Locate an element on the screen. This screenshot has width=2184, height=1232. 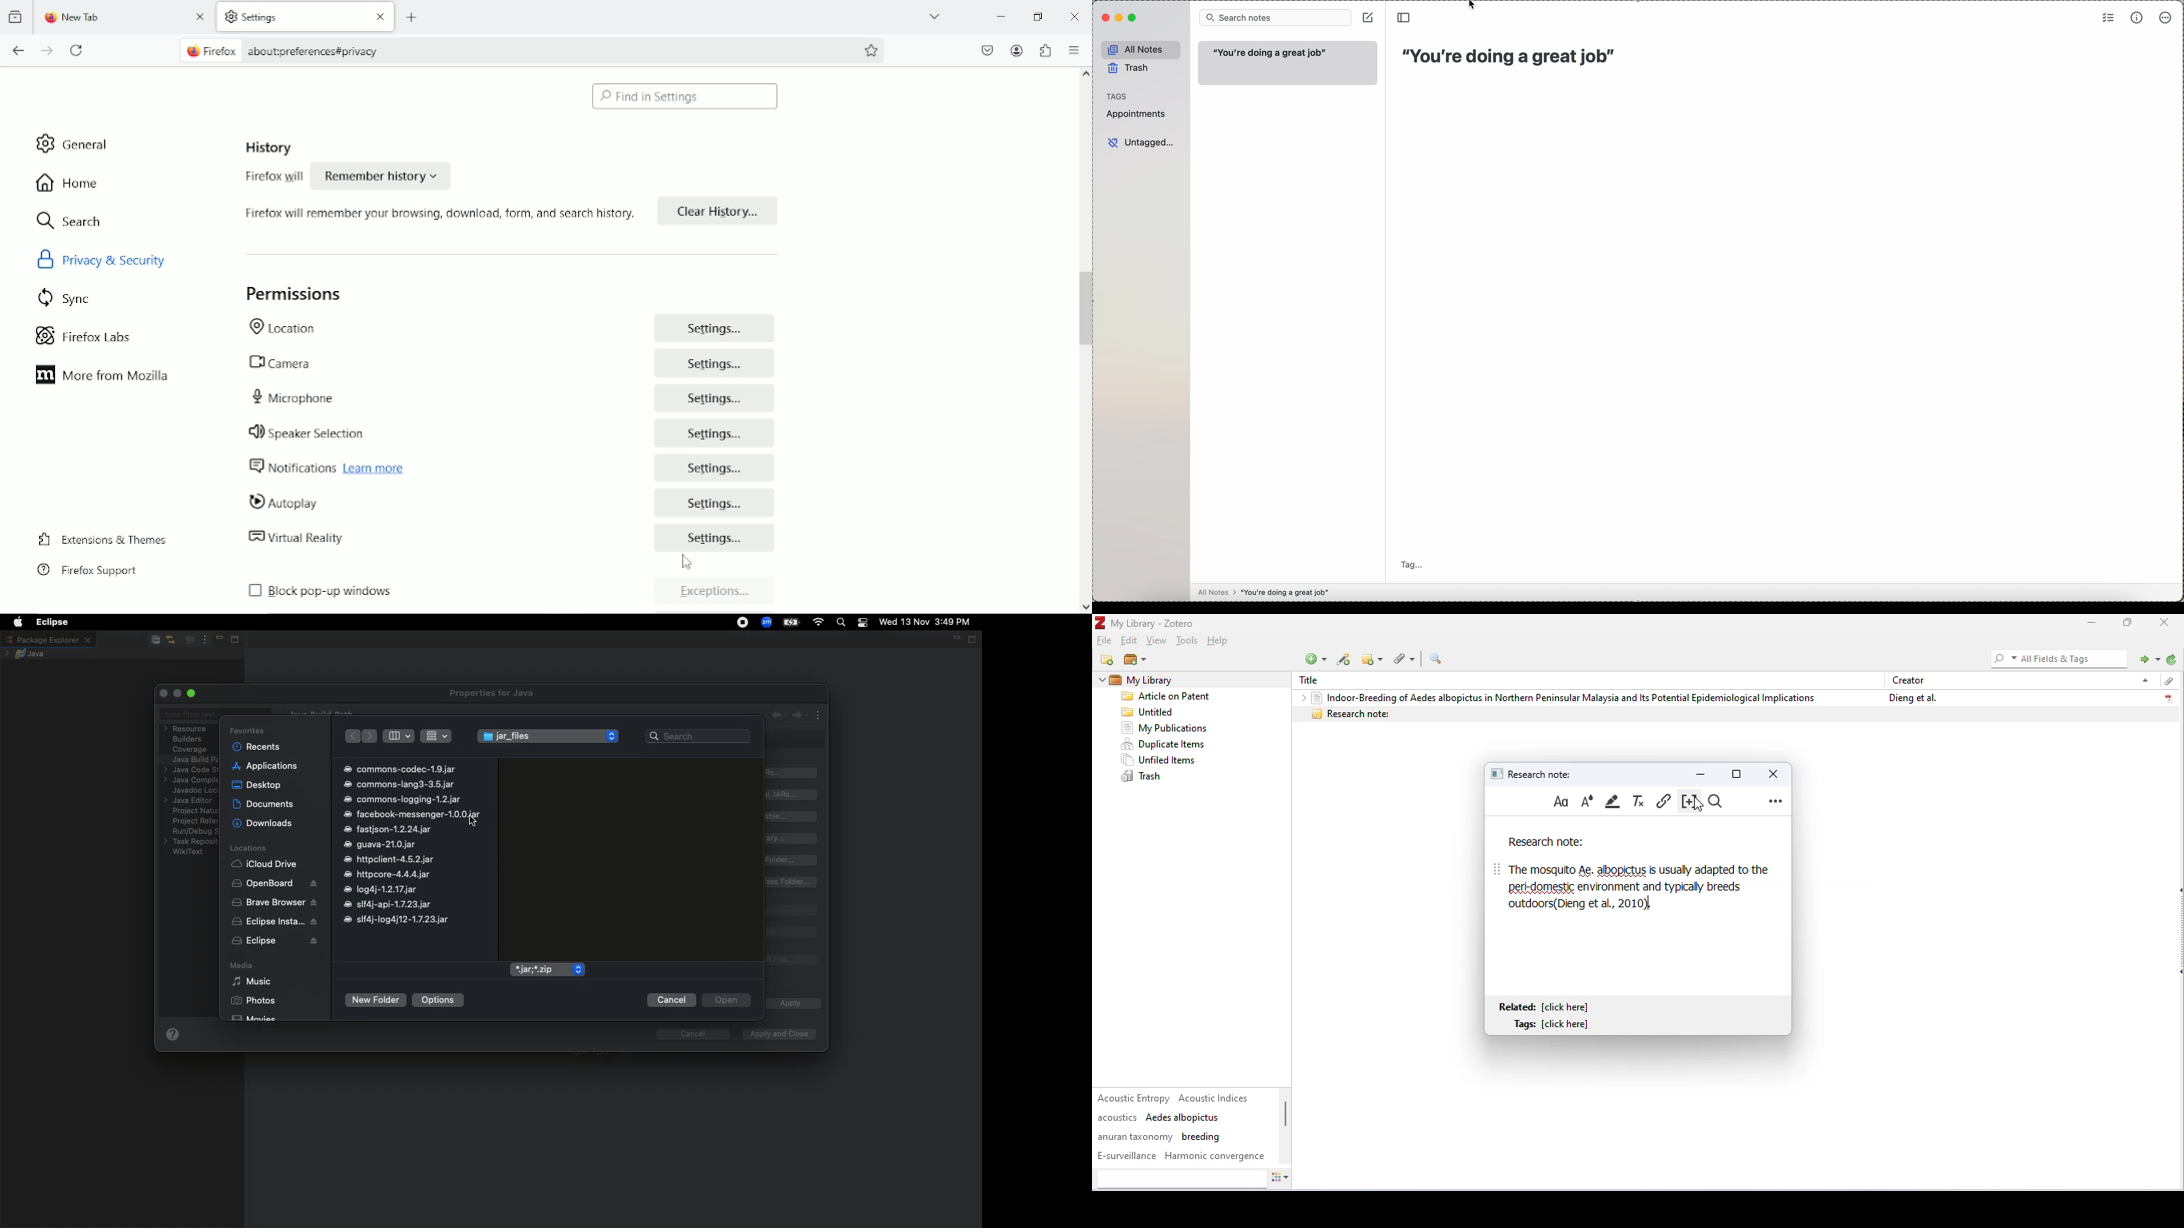
toggle sidebar is located at coordinates (1404, 19).